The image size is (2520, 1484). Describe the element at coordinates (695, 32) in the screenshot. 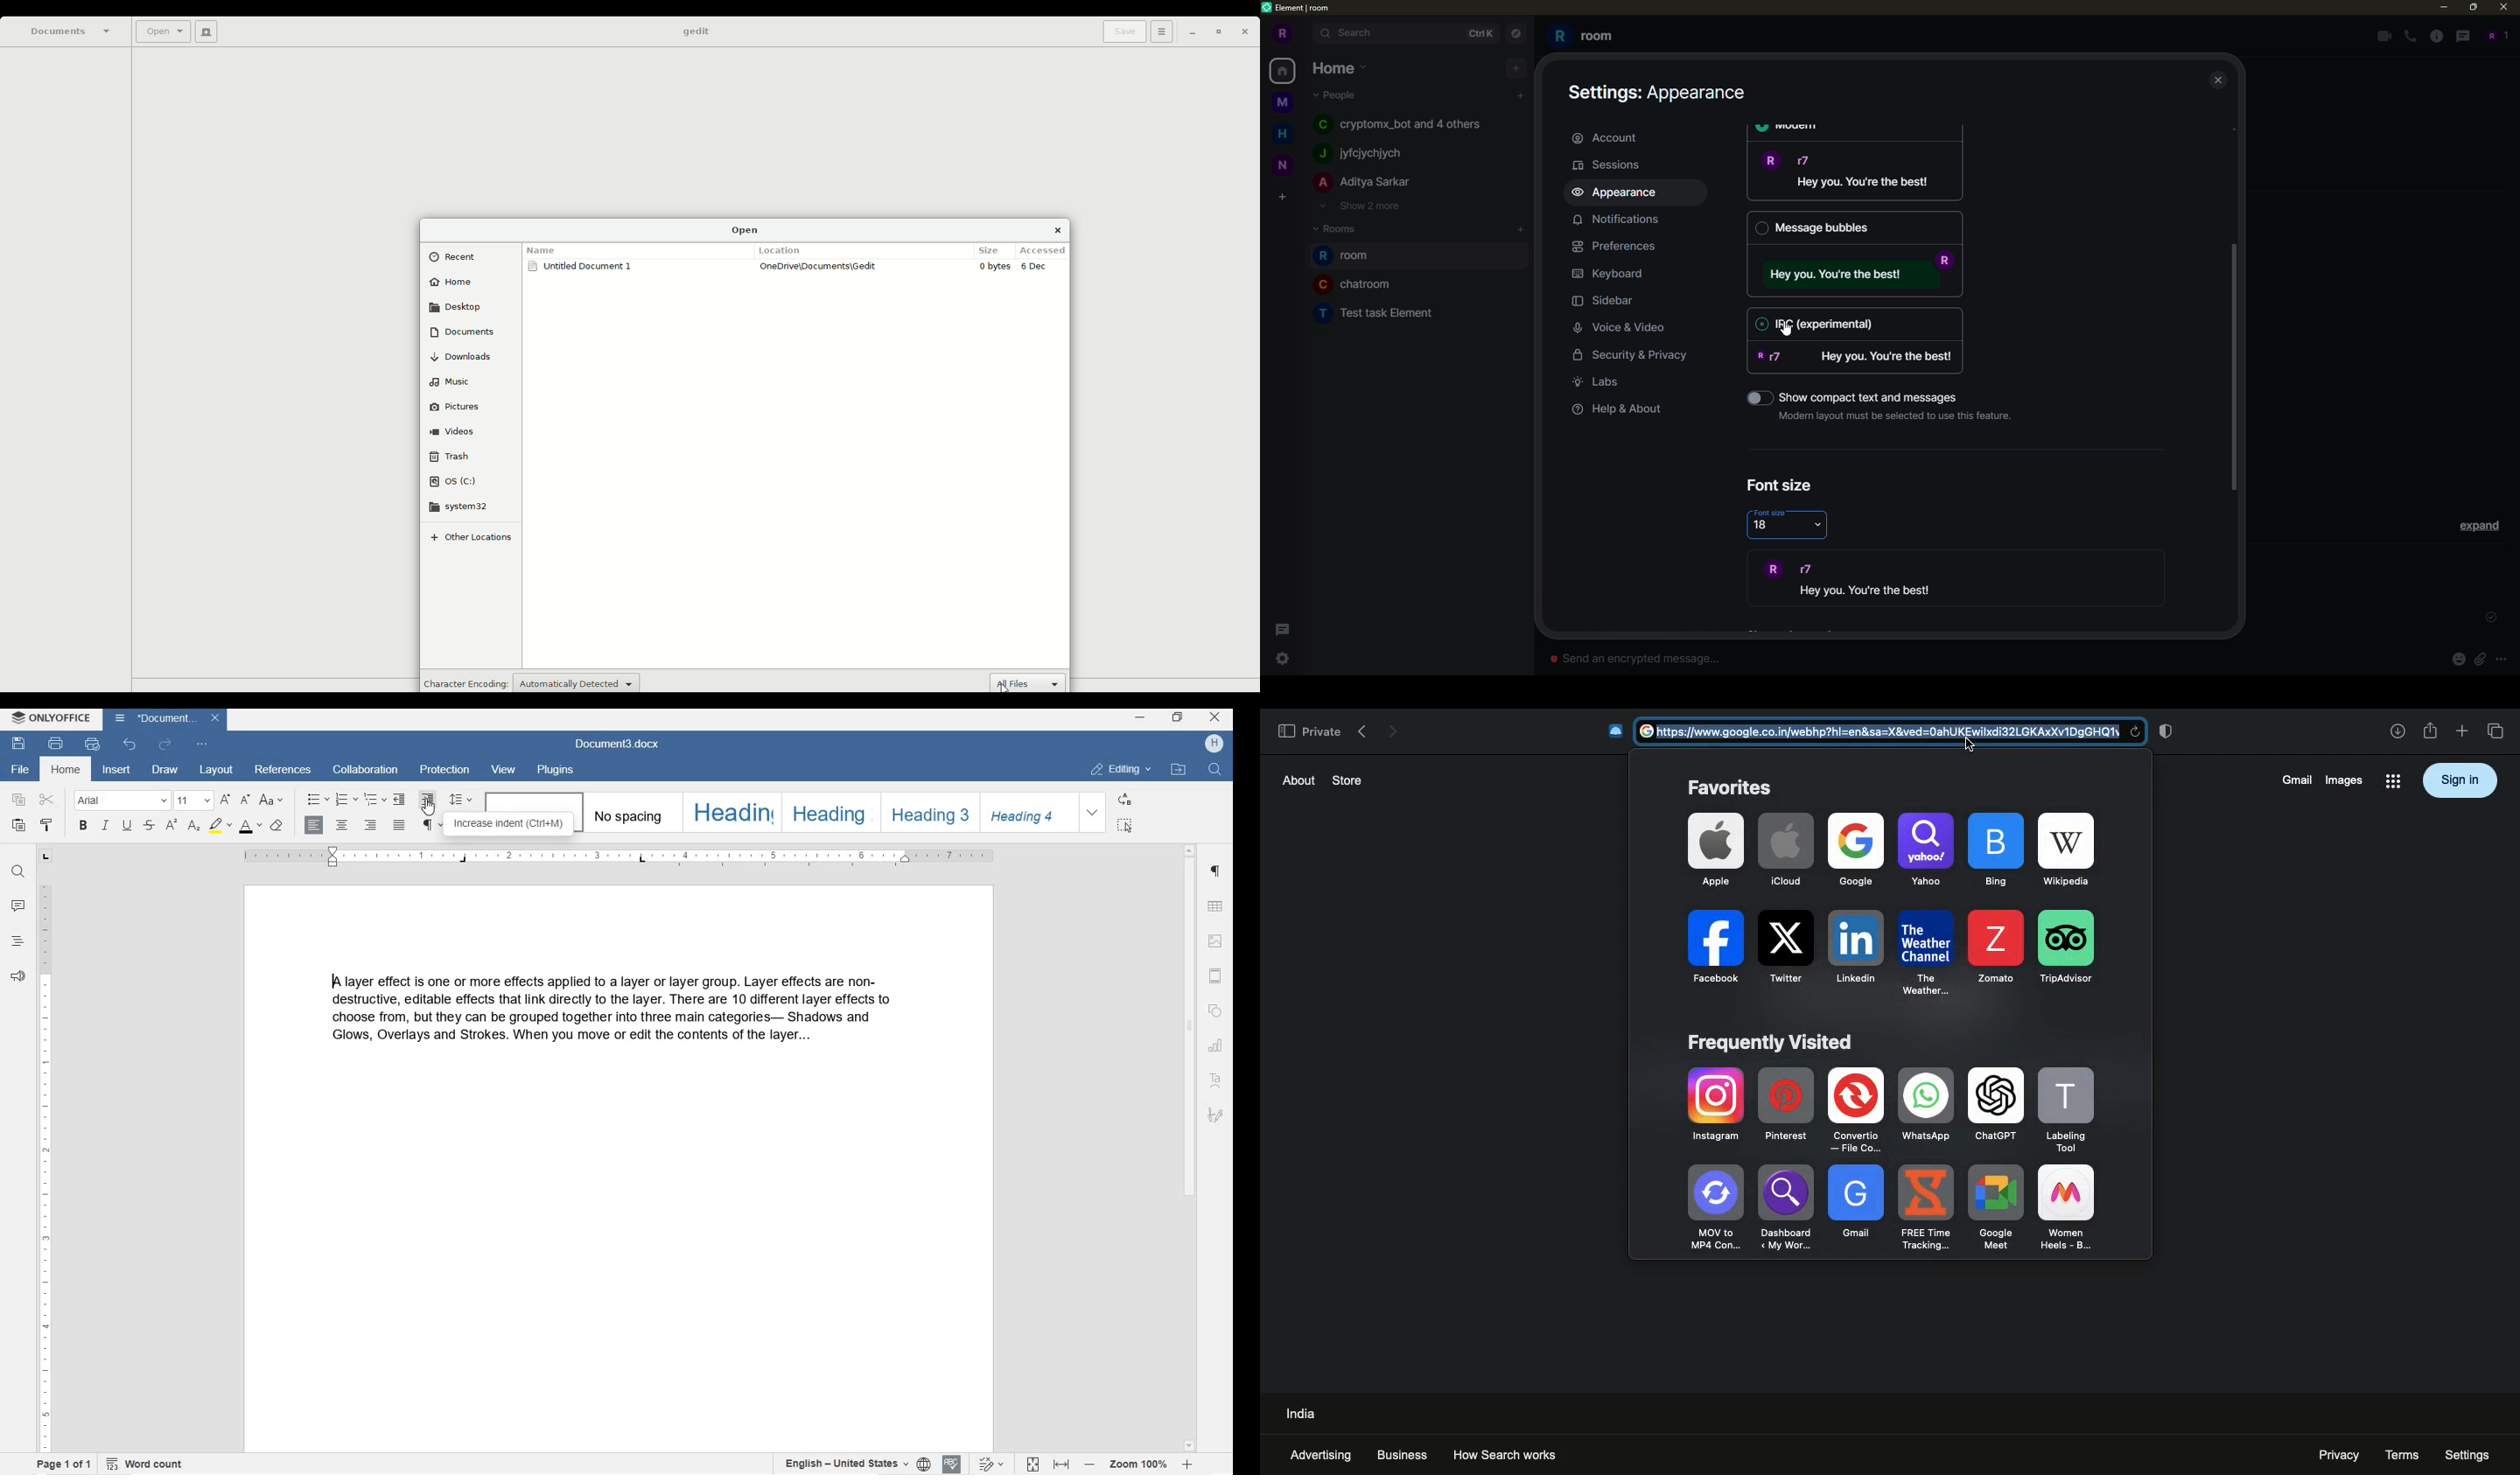

I see `gedit` at that location.